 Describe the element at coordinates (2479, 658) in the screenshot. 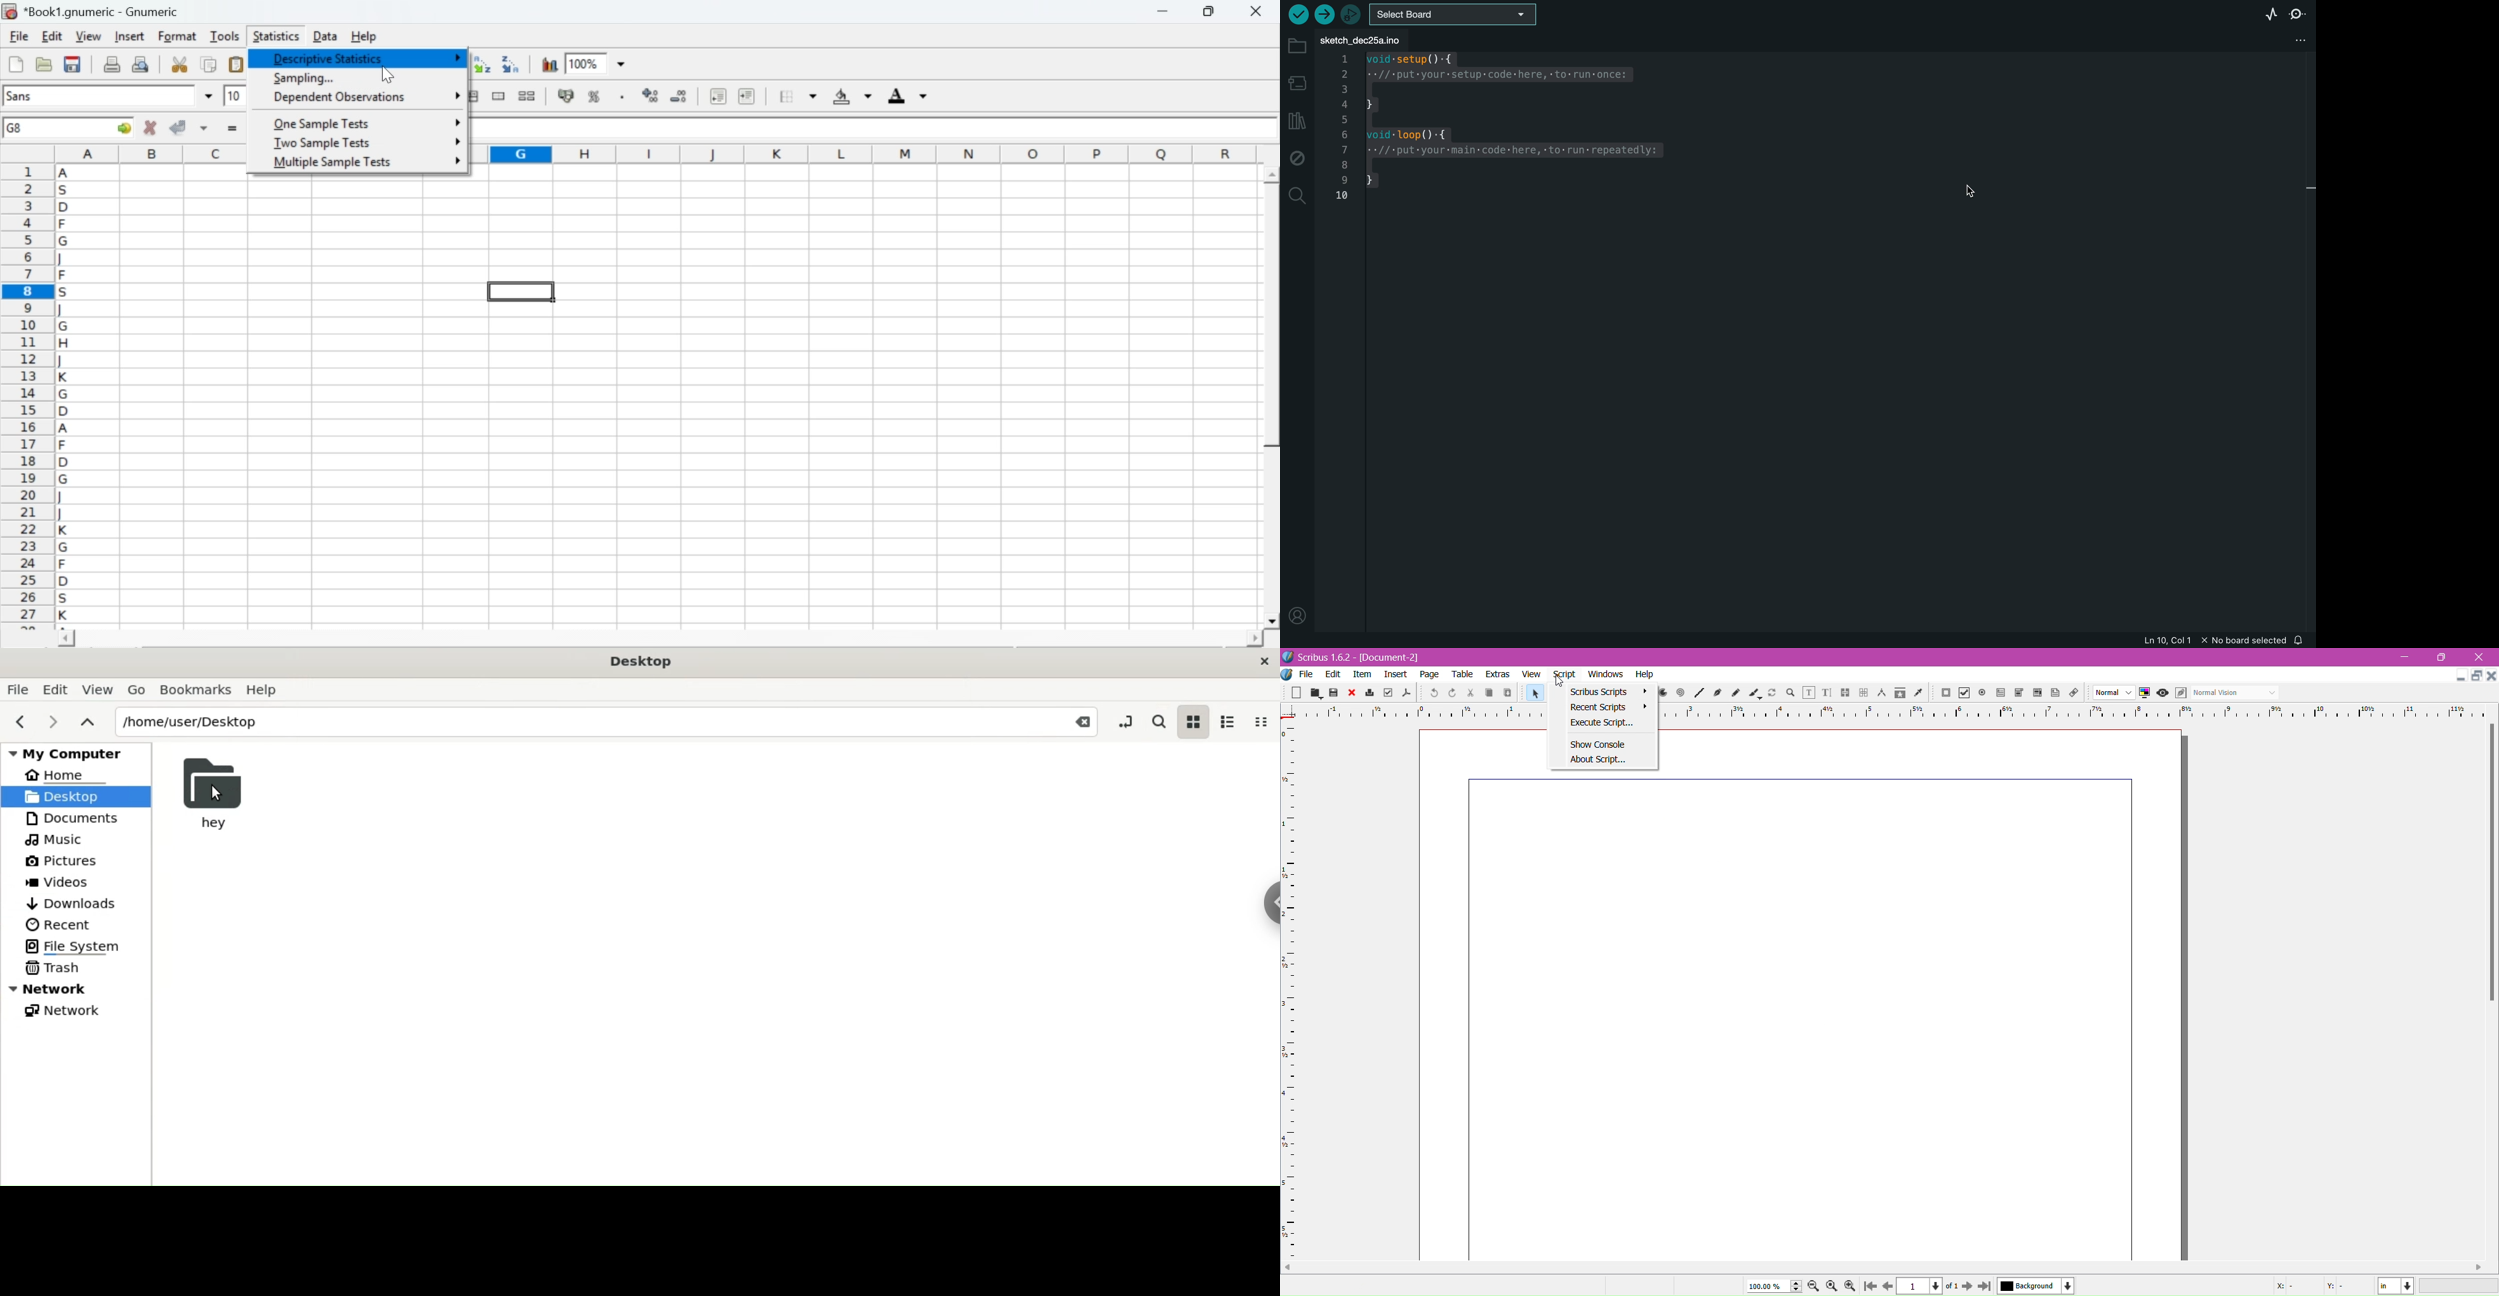

I see `Close` at that location.